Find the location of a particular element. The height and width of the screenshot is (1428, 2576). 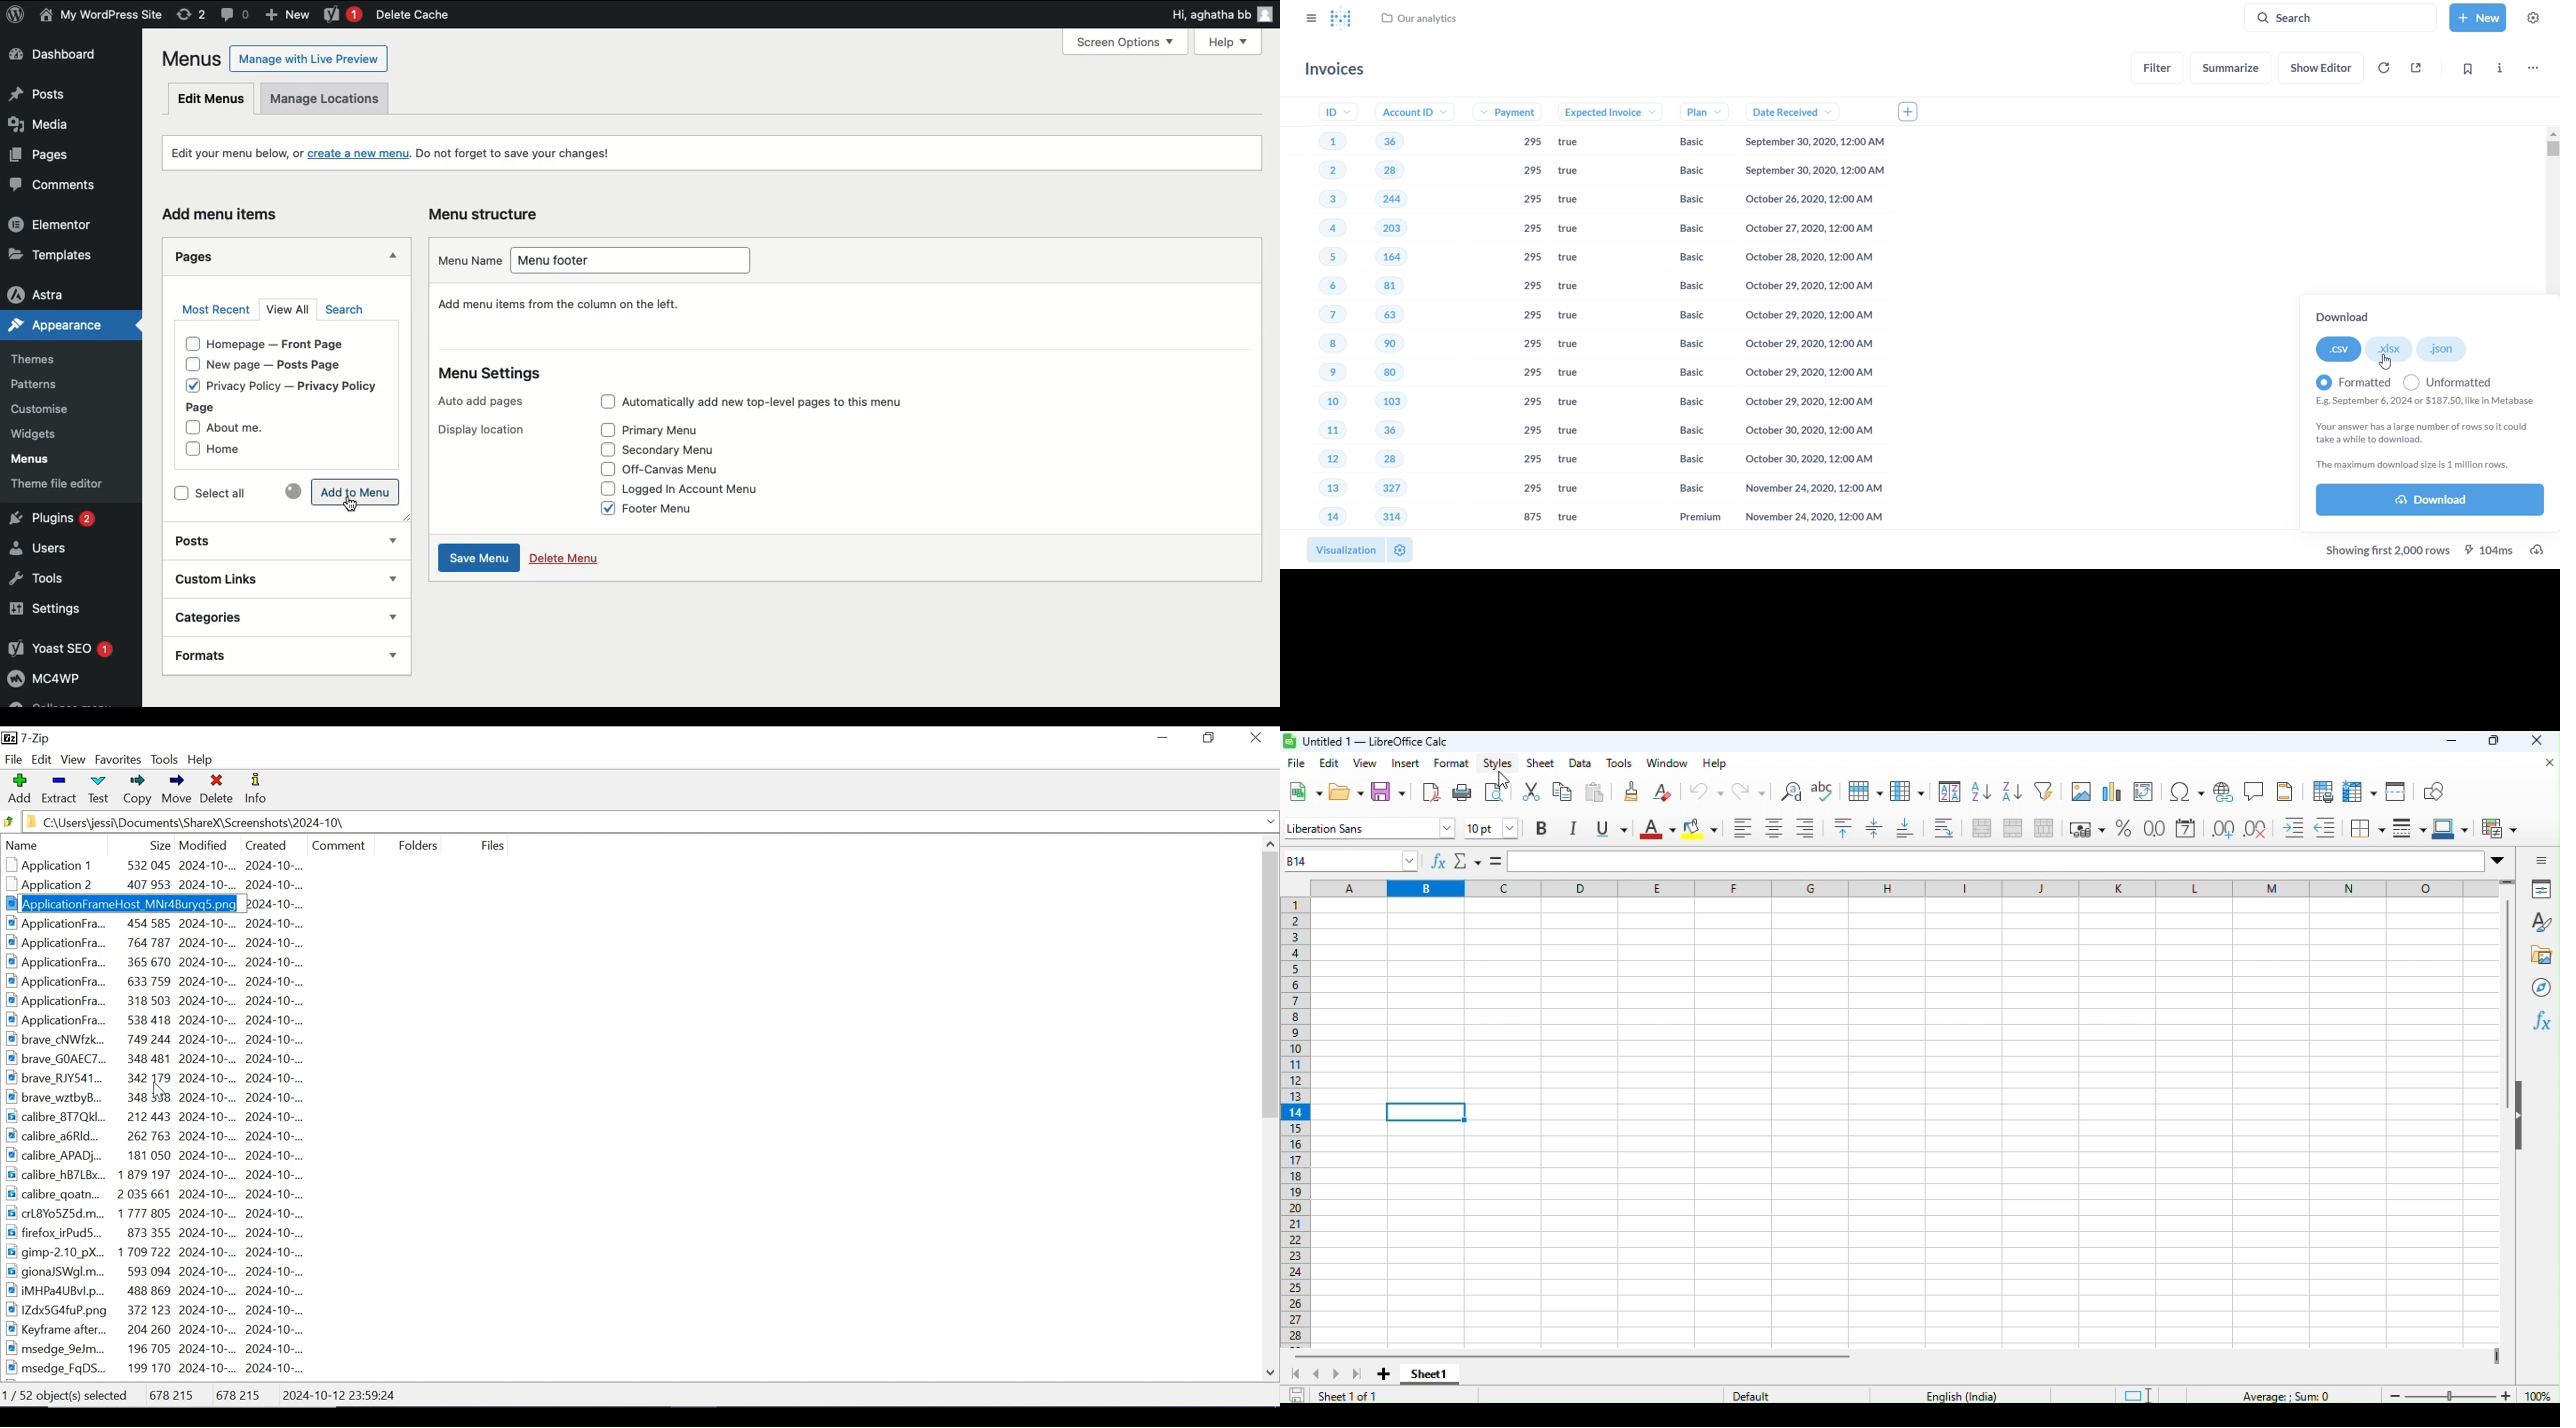

msedge_FgDS... 199 170 2024-10-... 2024-10-... is located at coordinates (157, 1369).